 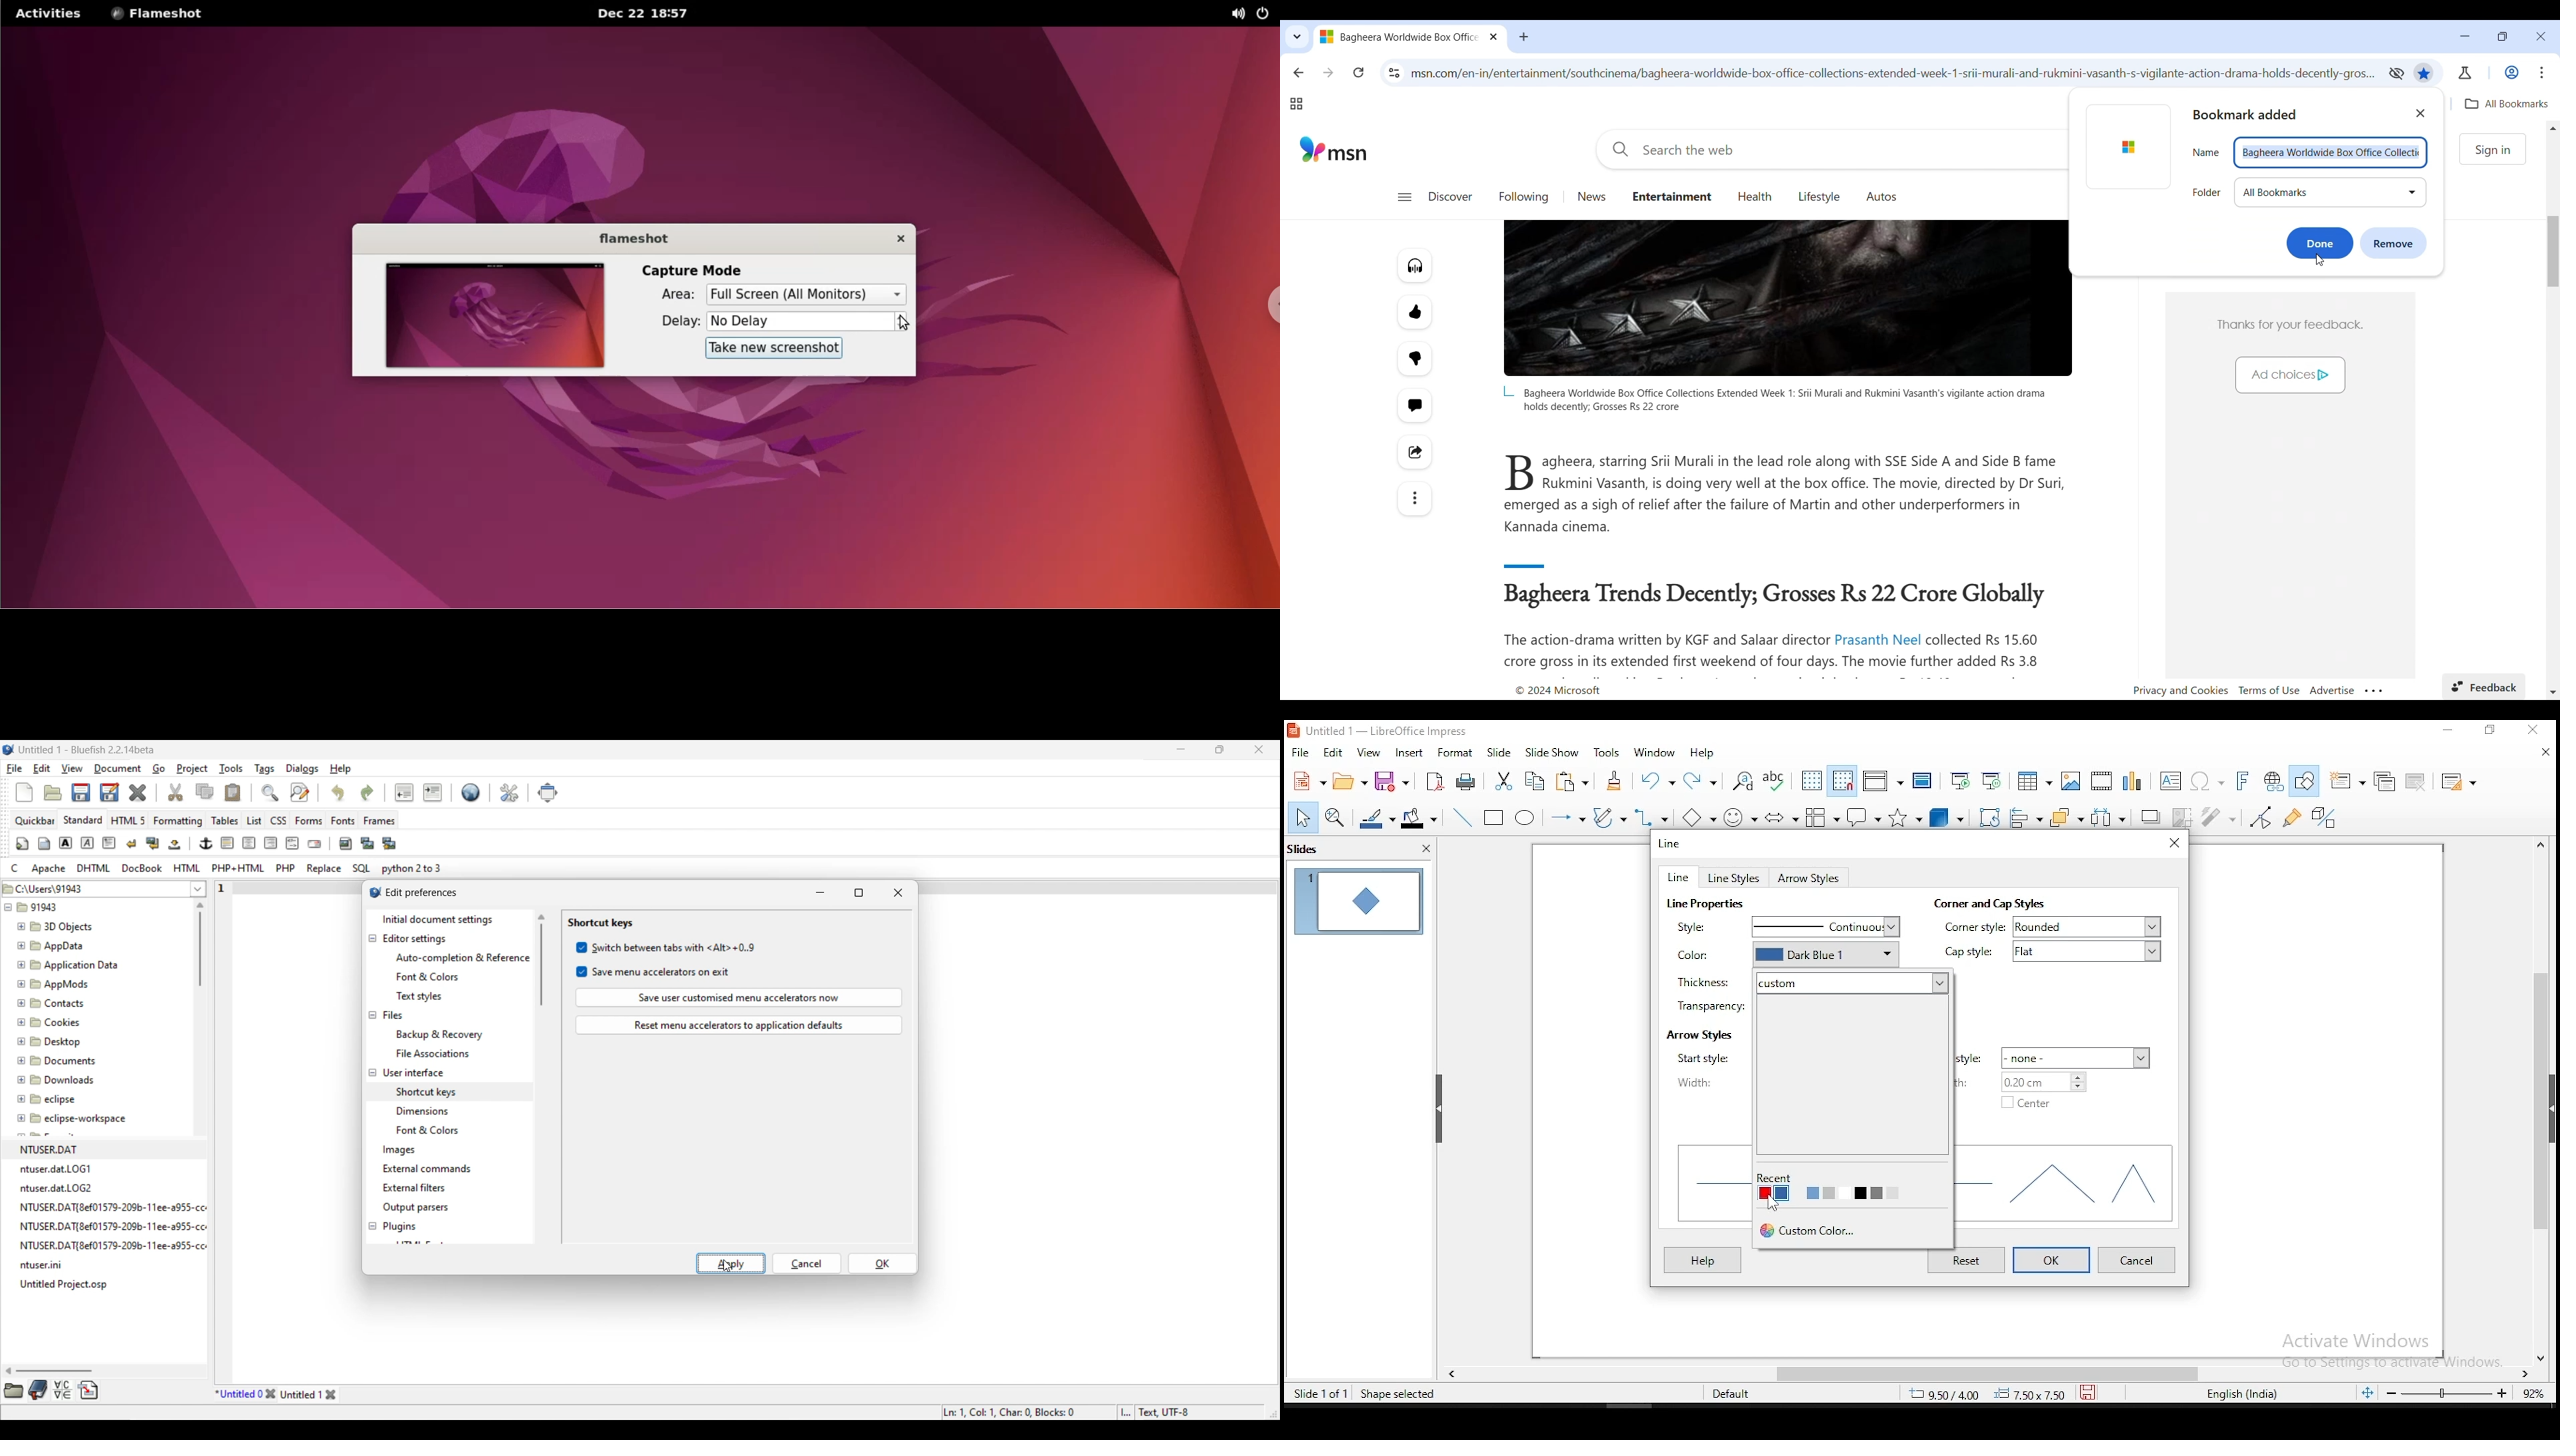 I want to click on Cookies, so click(x=50, y=1021).